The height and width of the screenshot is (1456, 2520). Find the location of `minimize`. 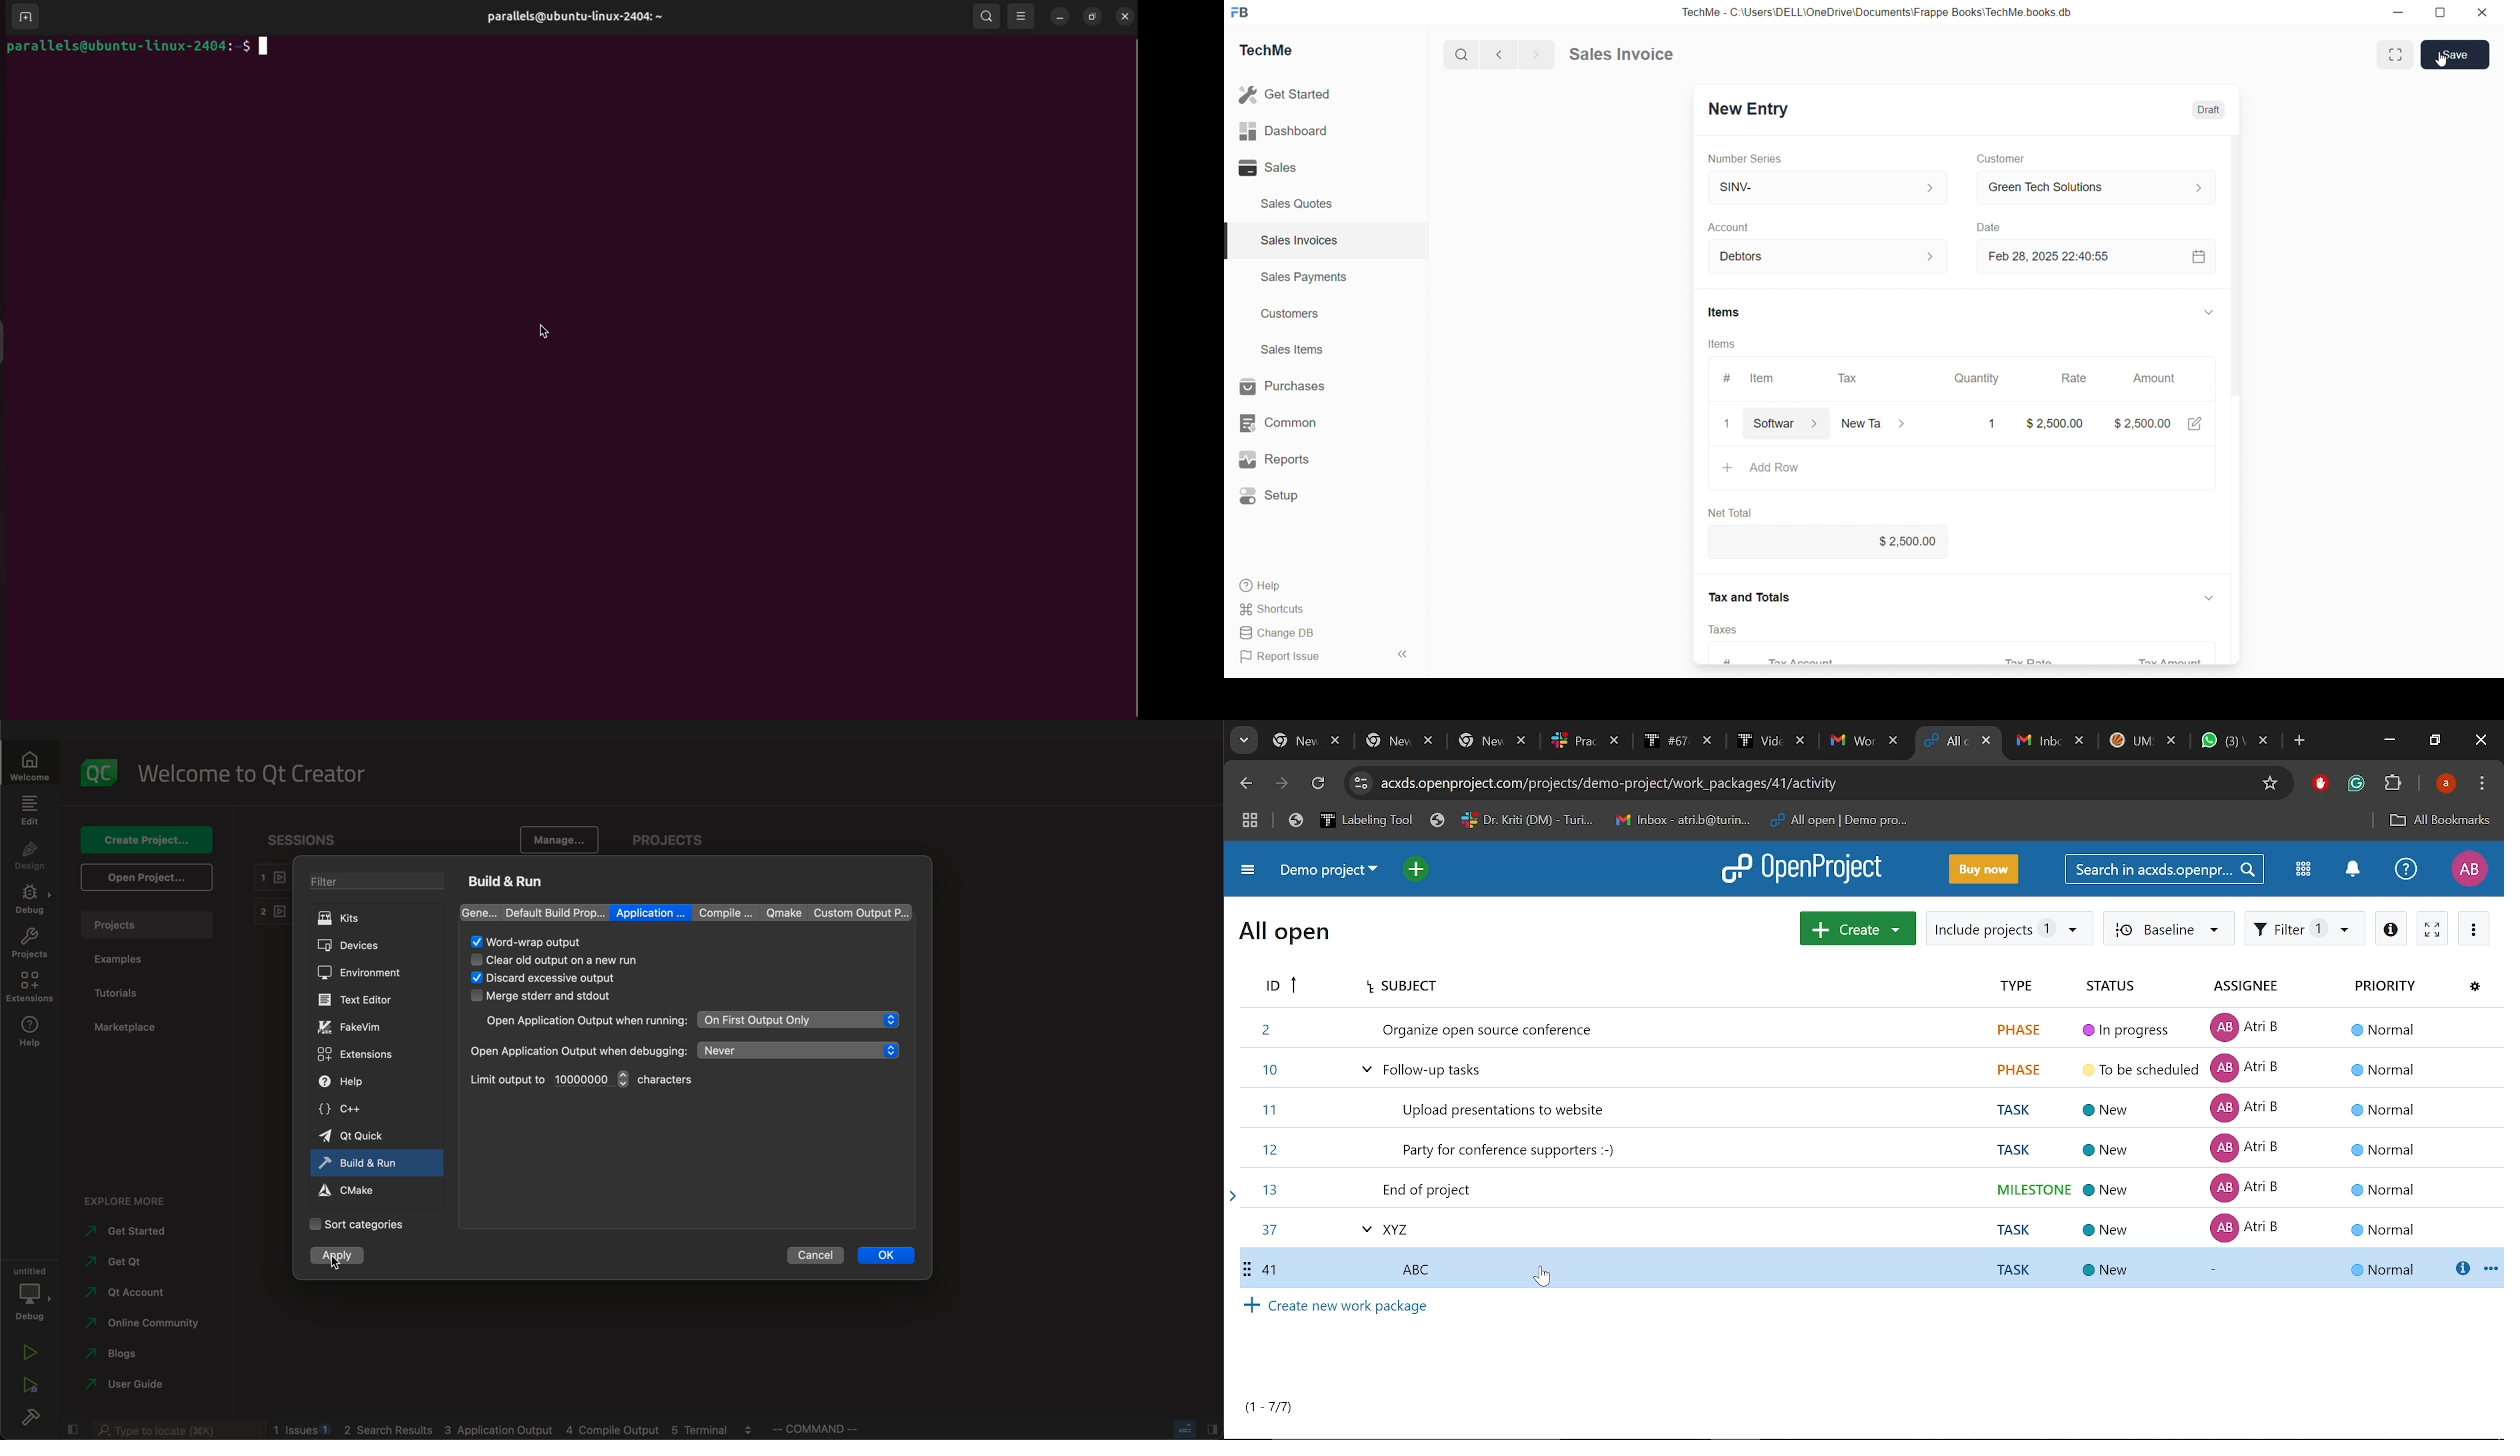

minimize is located at coordinates (2397, 12).